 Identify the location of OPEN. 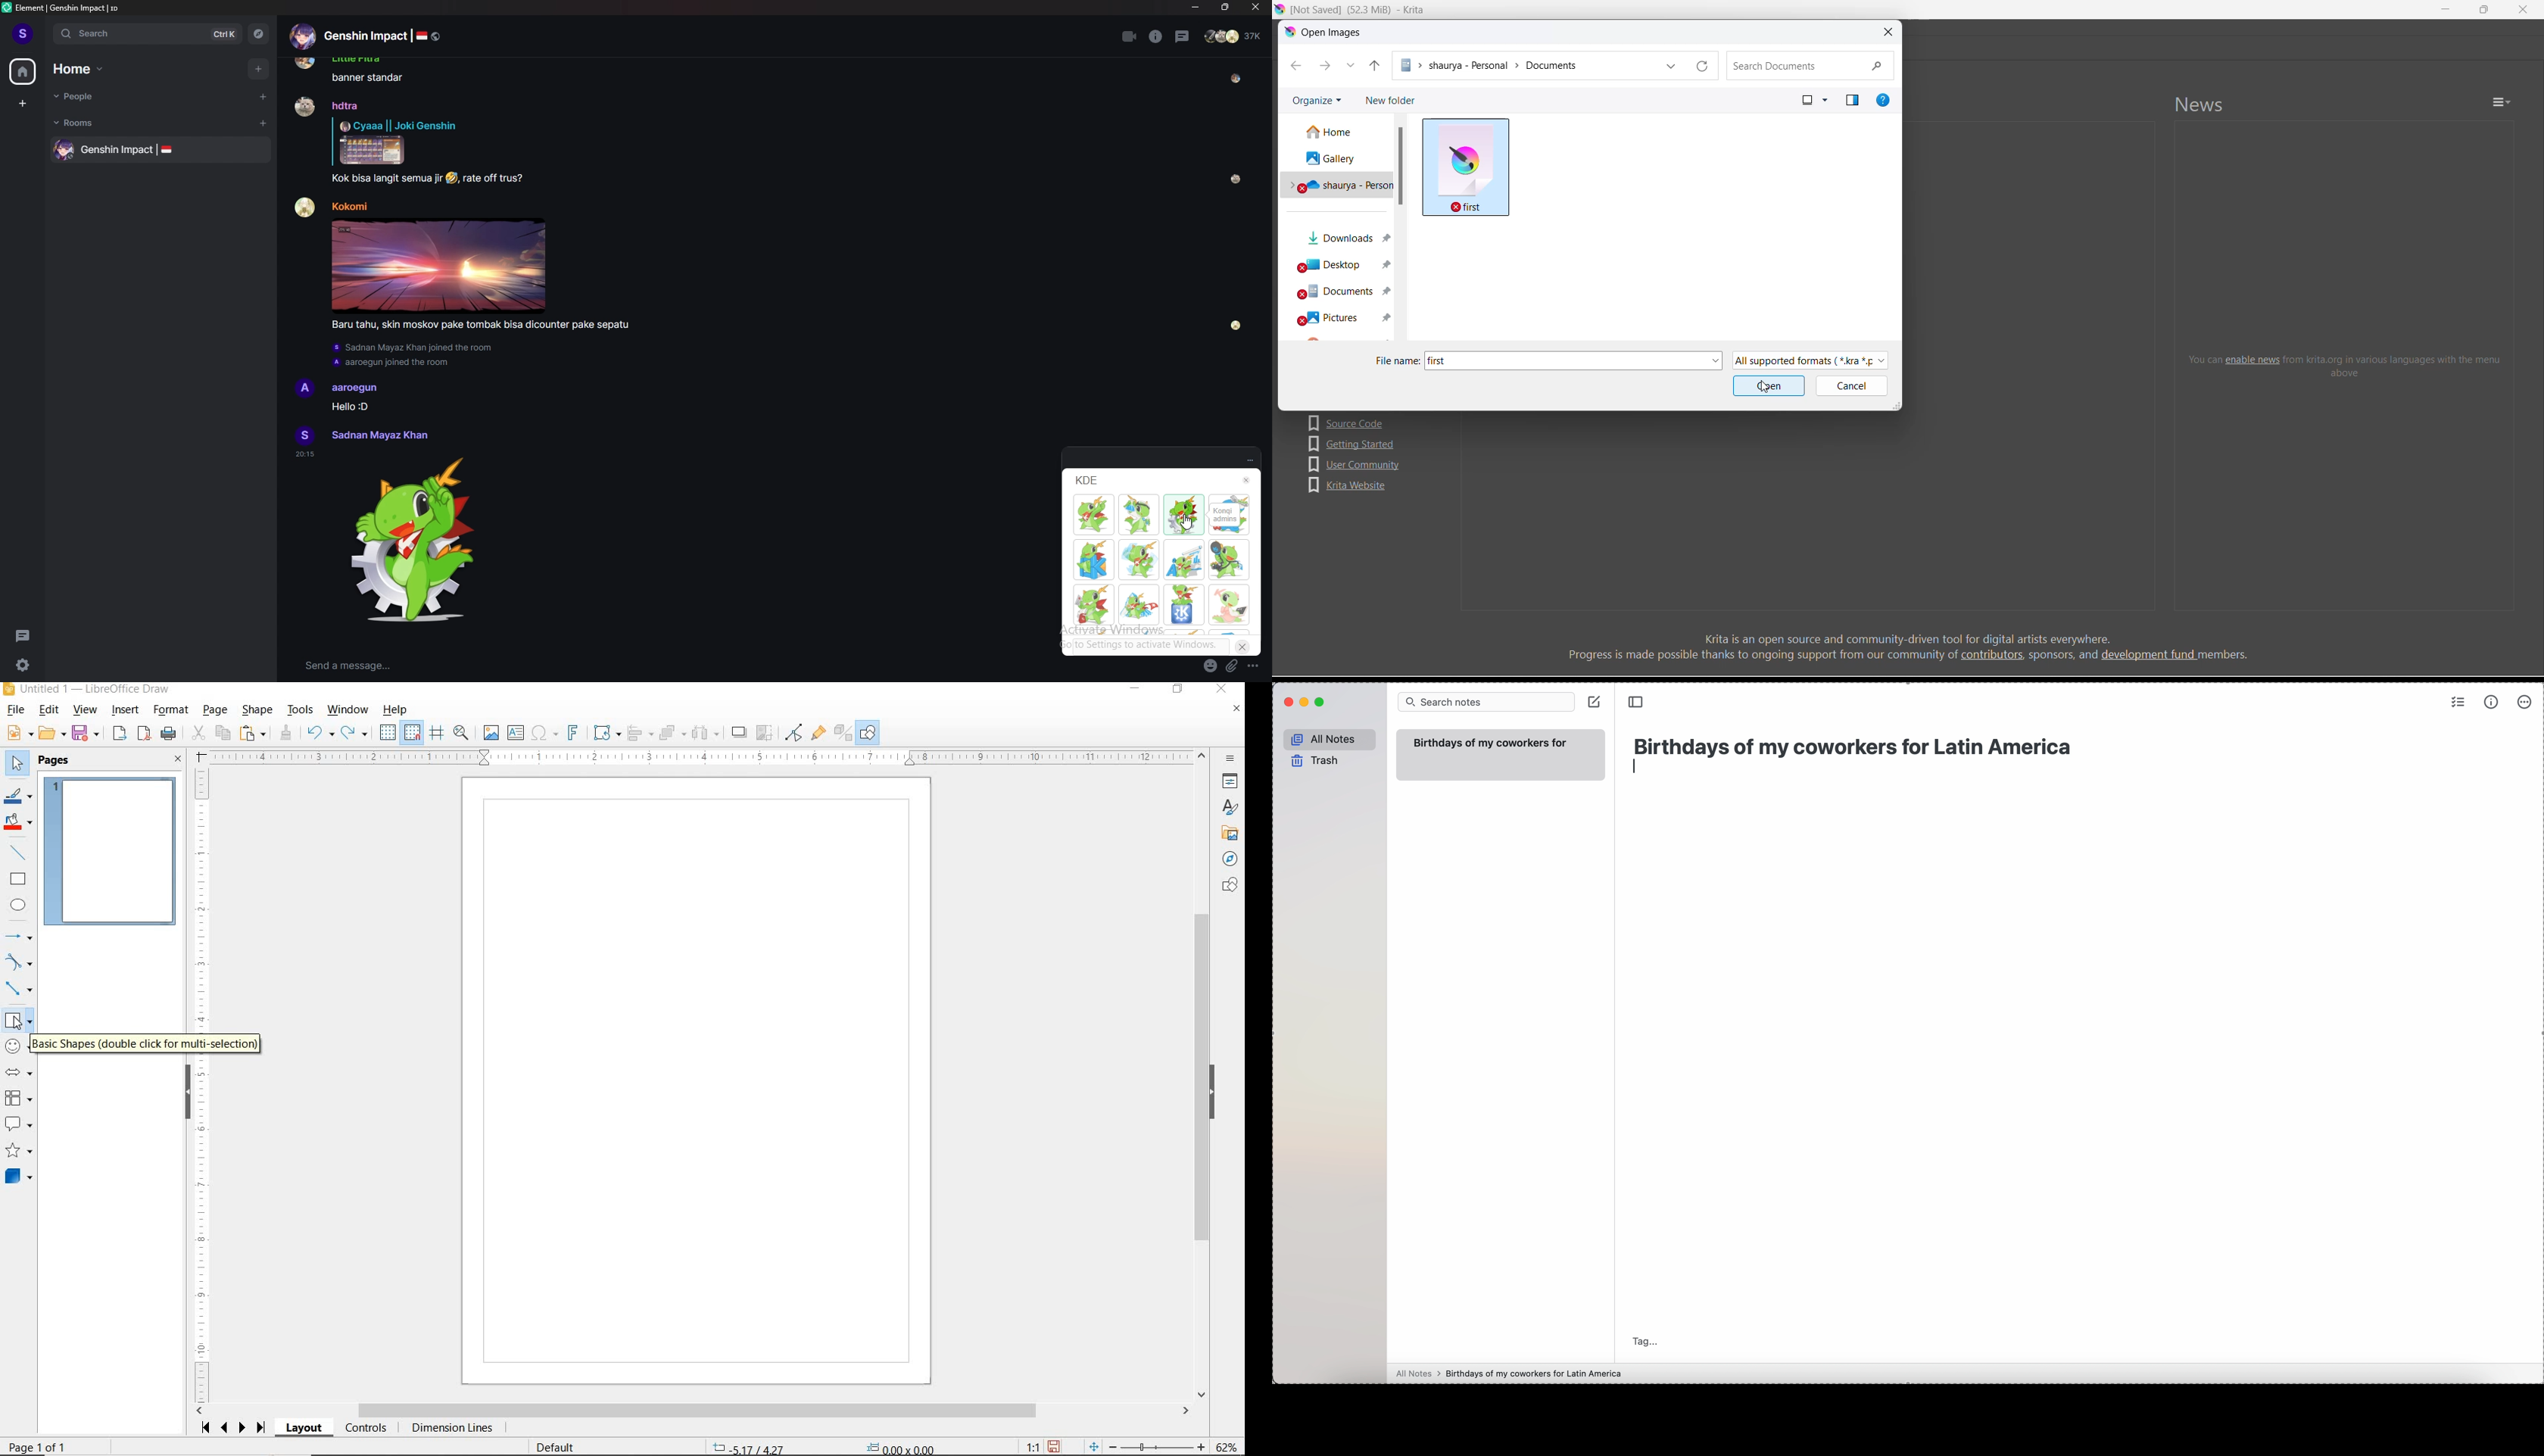
(53, 733).